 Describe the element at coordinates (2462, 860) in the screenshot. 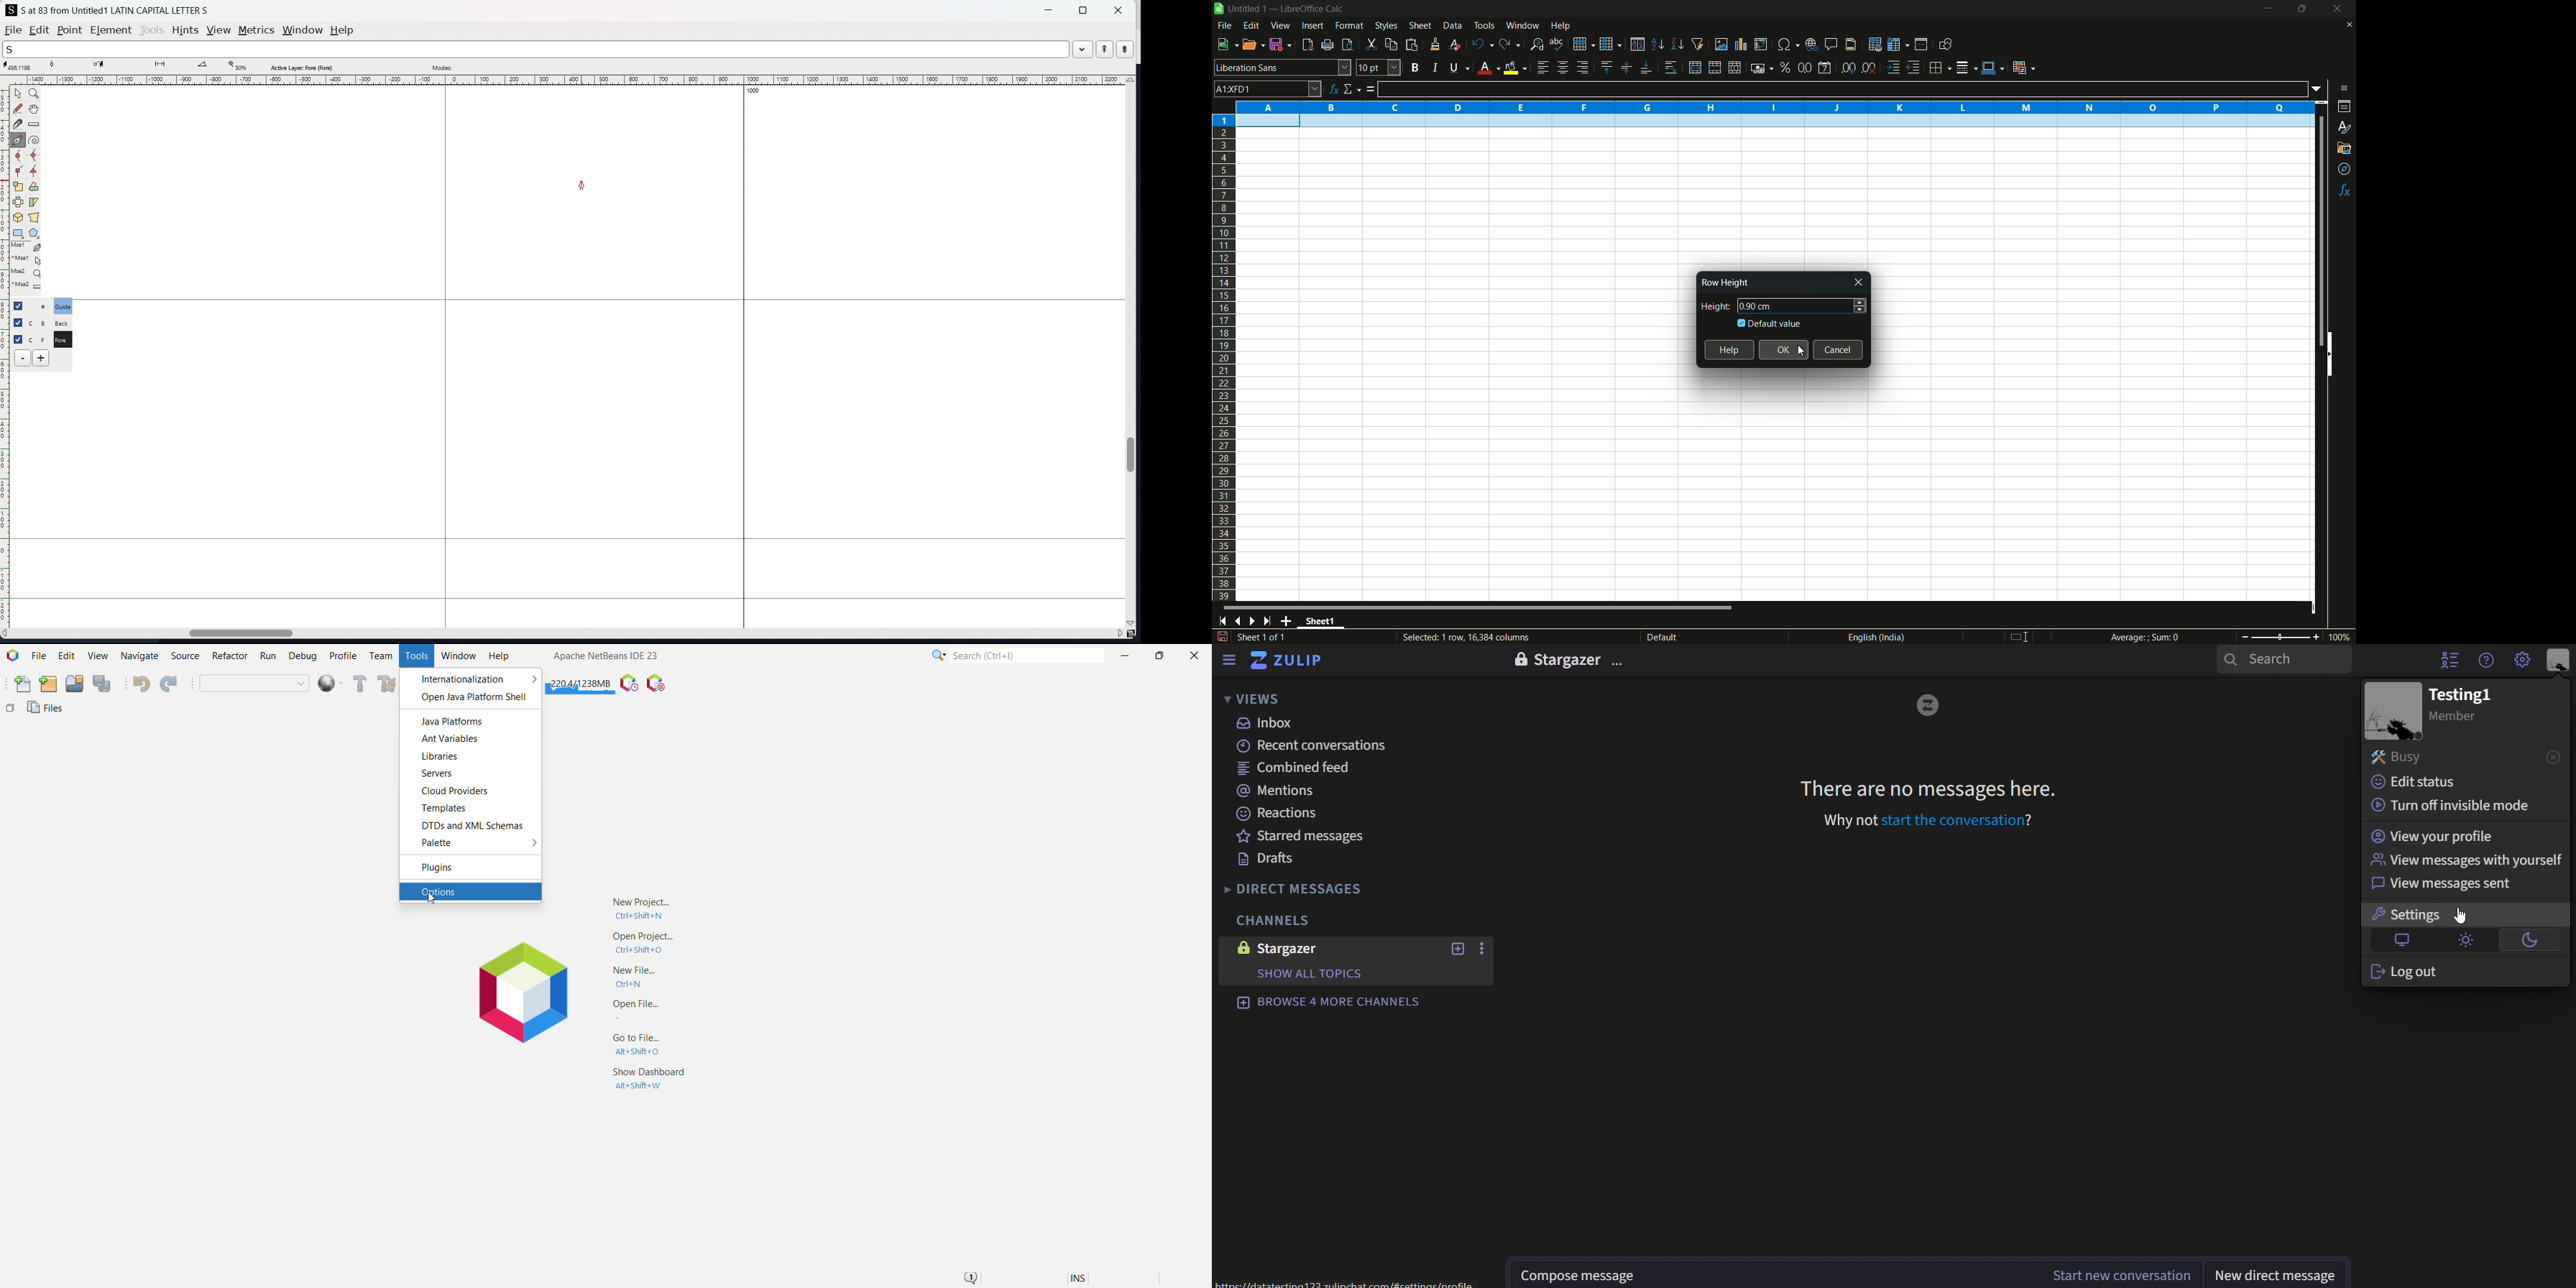

I see `view messages with yourself` at that location.